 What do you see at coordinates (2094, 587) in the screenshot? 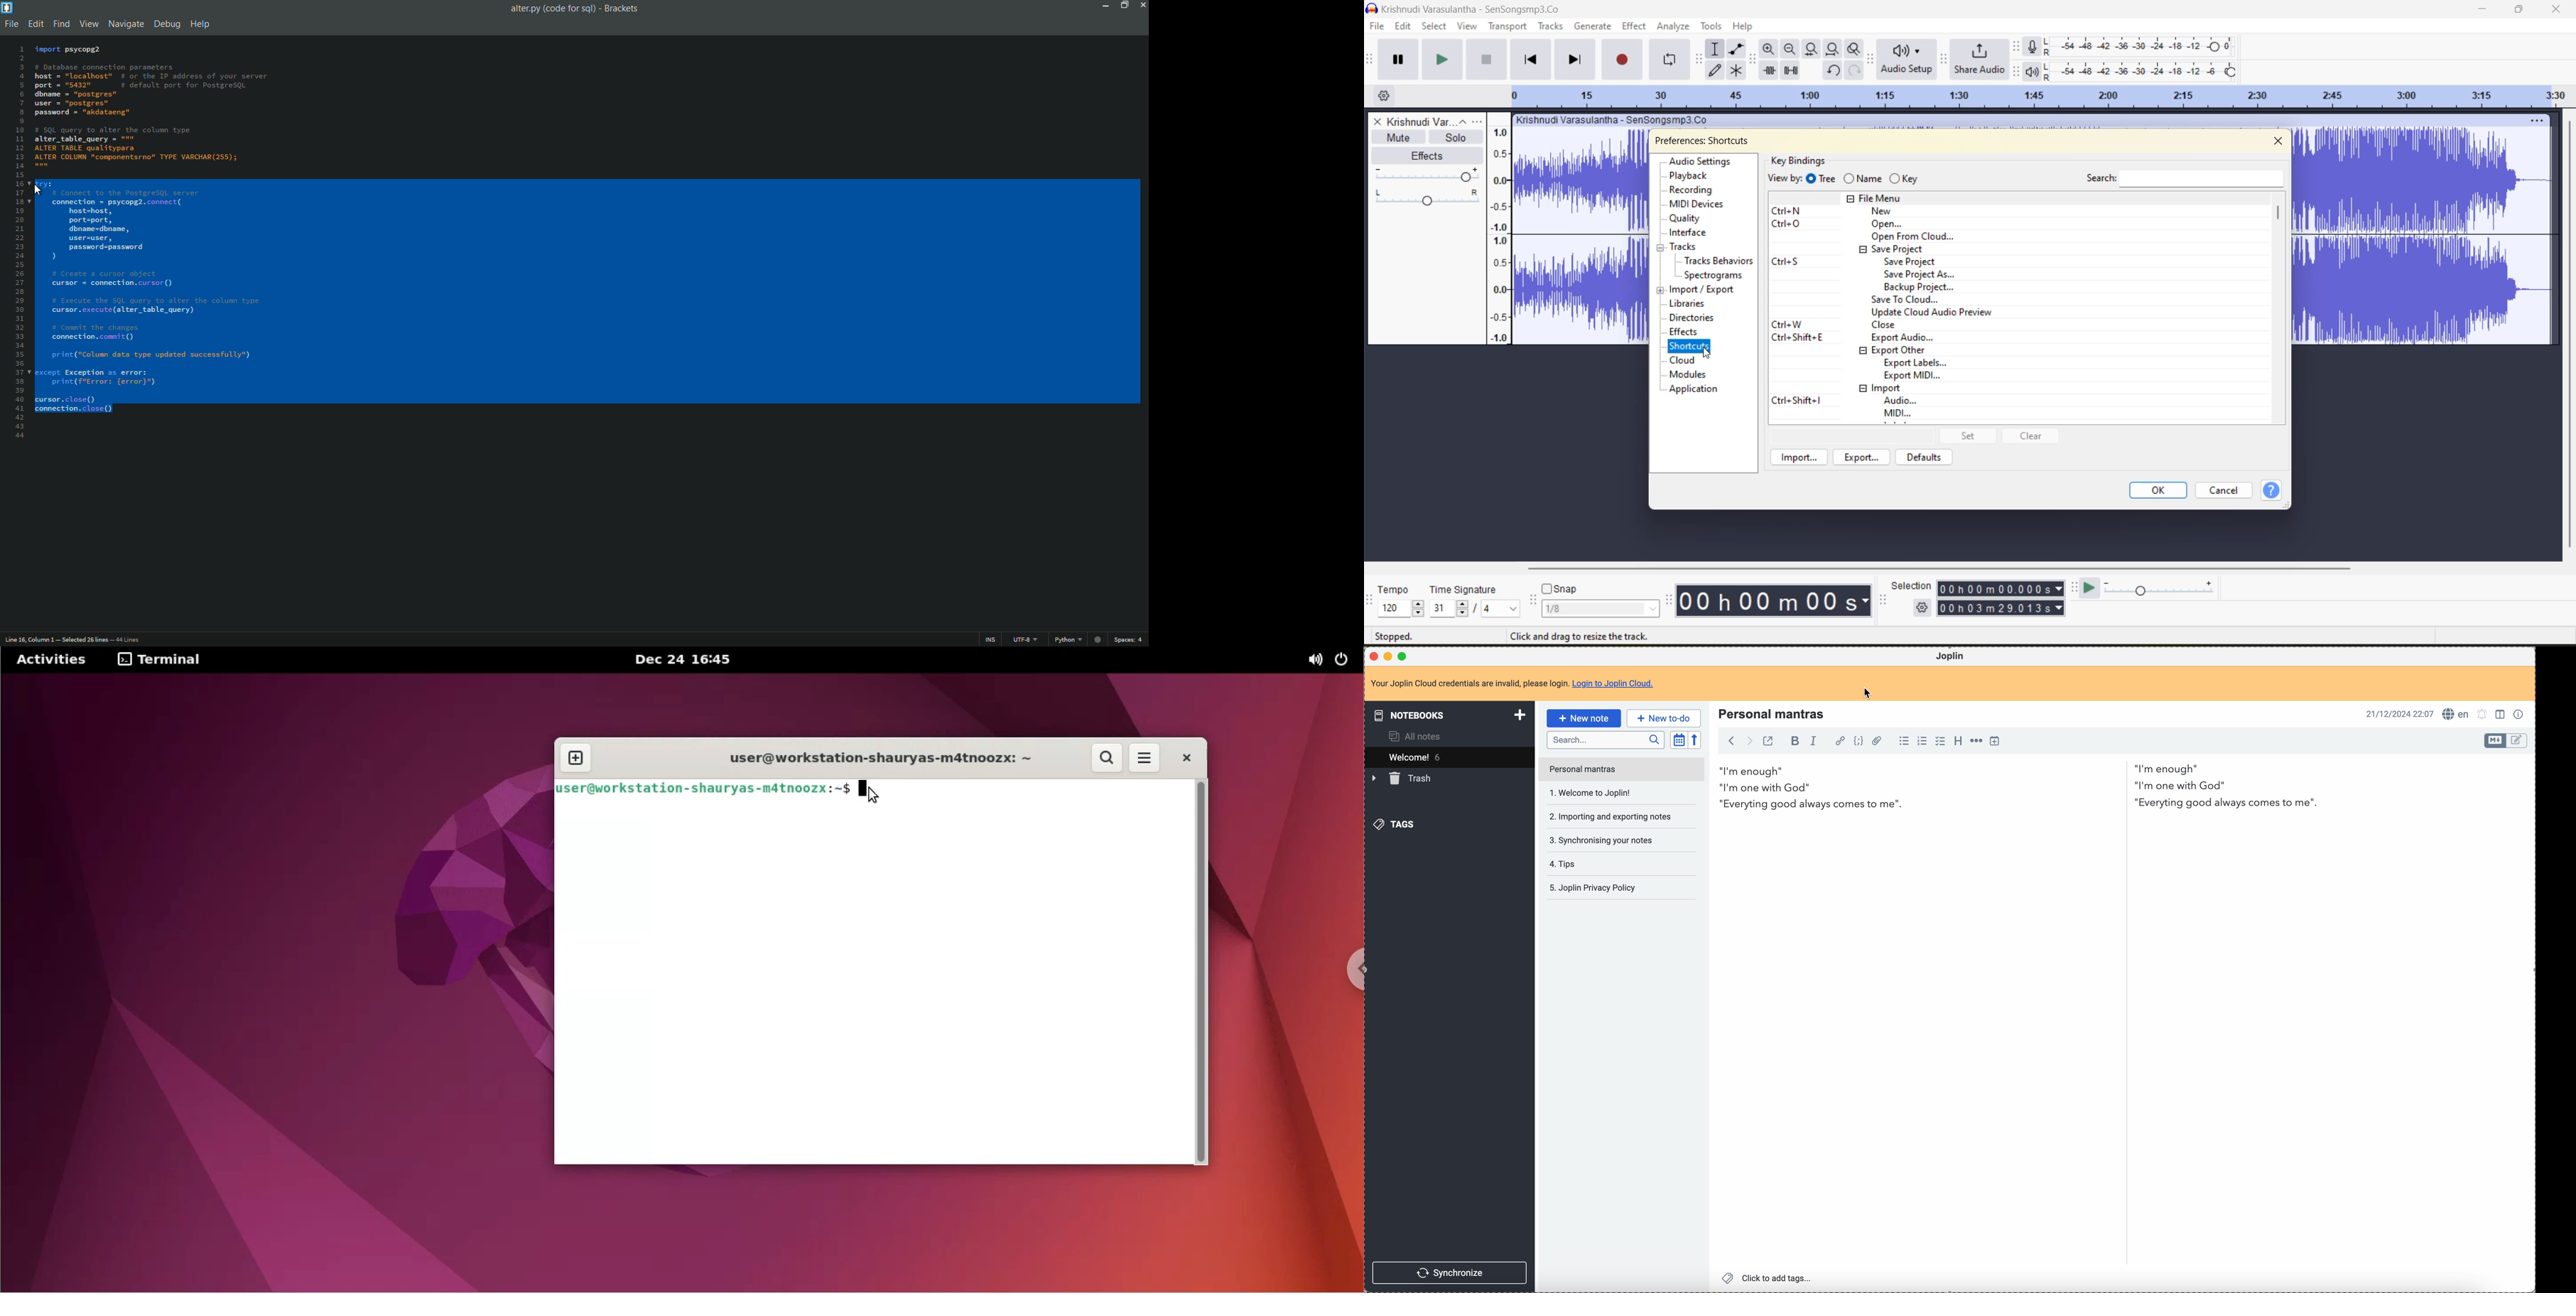
I see `play at speed` at bounding box center [2094, 587].